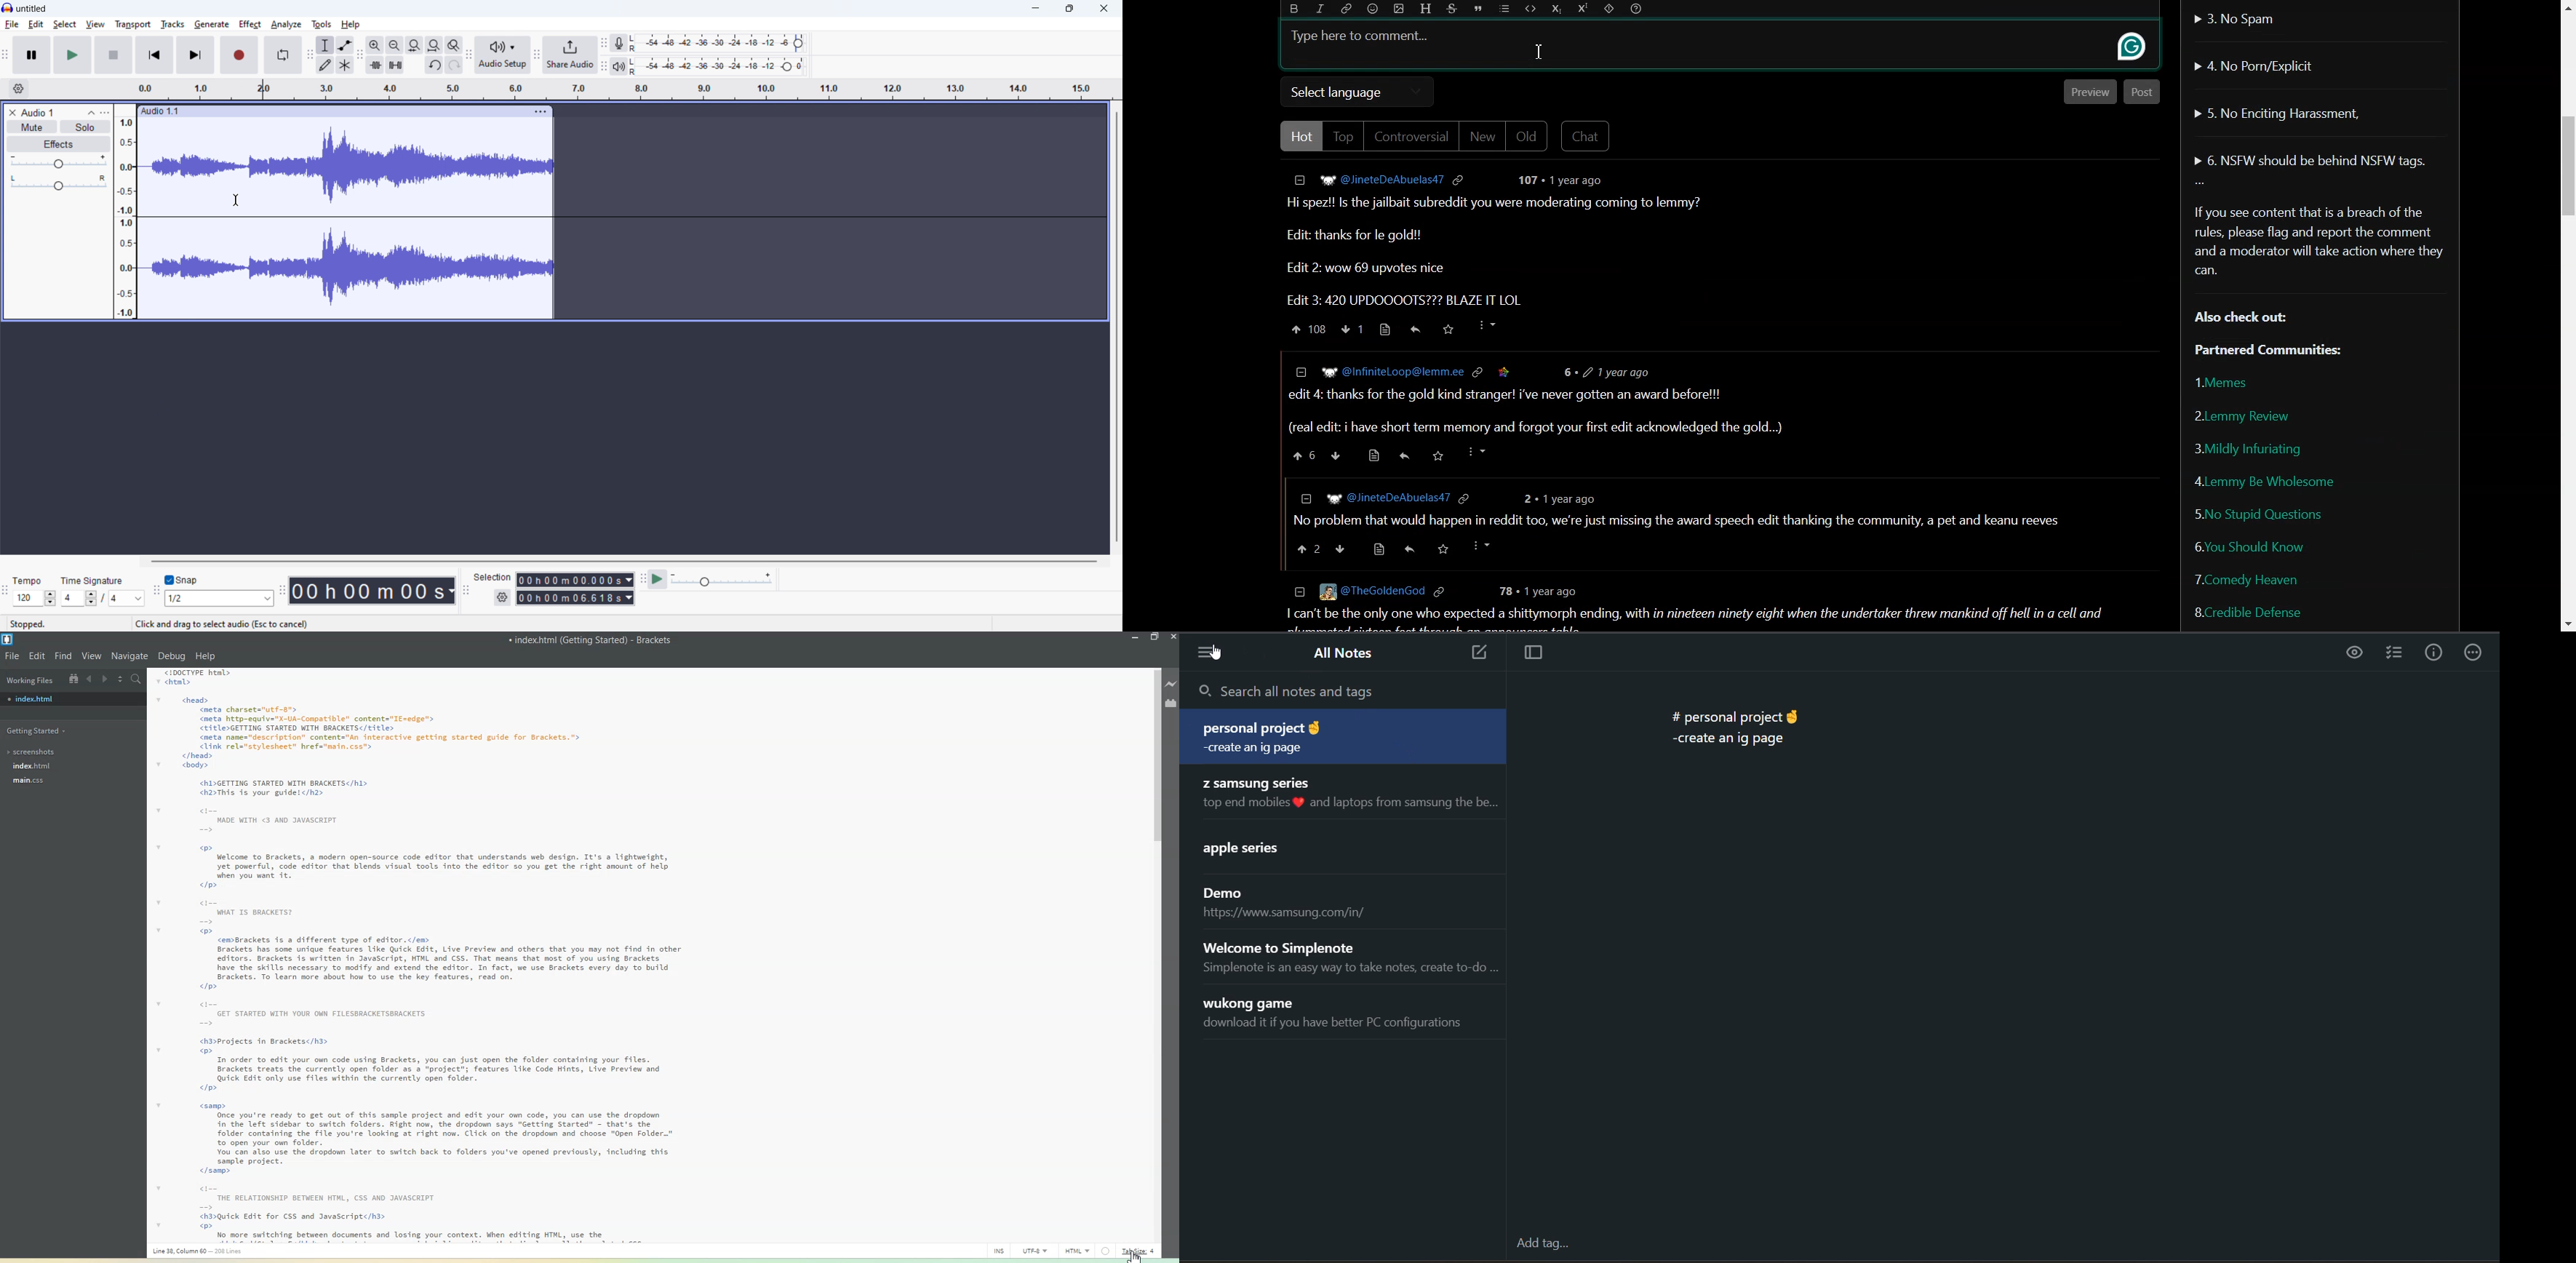 Image resolution: width=2576 pixels, height=1288 pixels. I want to click on UTF-8, so click(1034, 1250).